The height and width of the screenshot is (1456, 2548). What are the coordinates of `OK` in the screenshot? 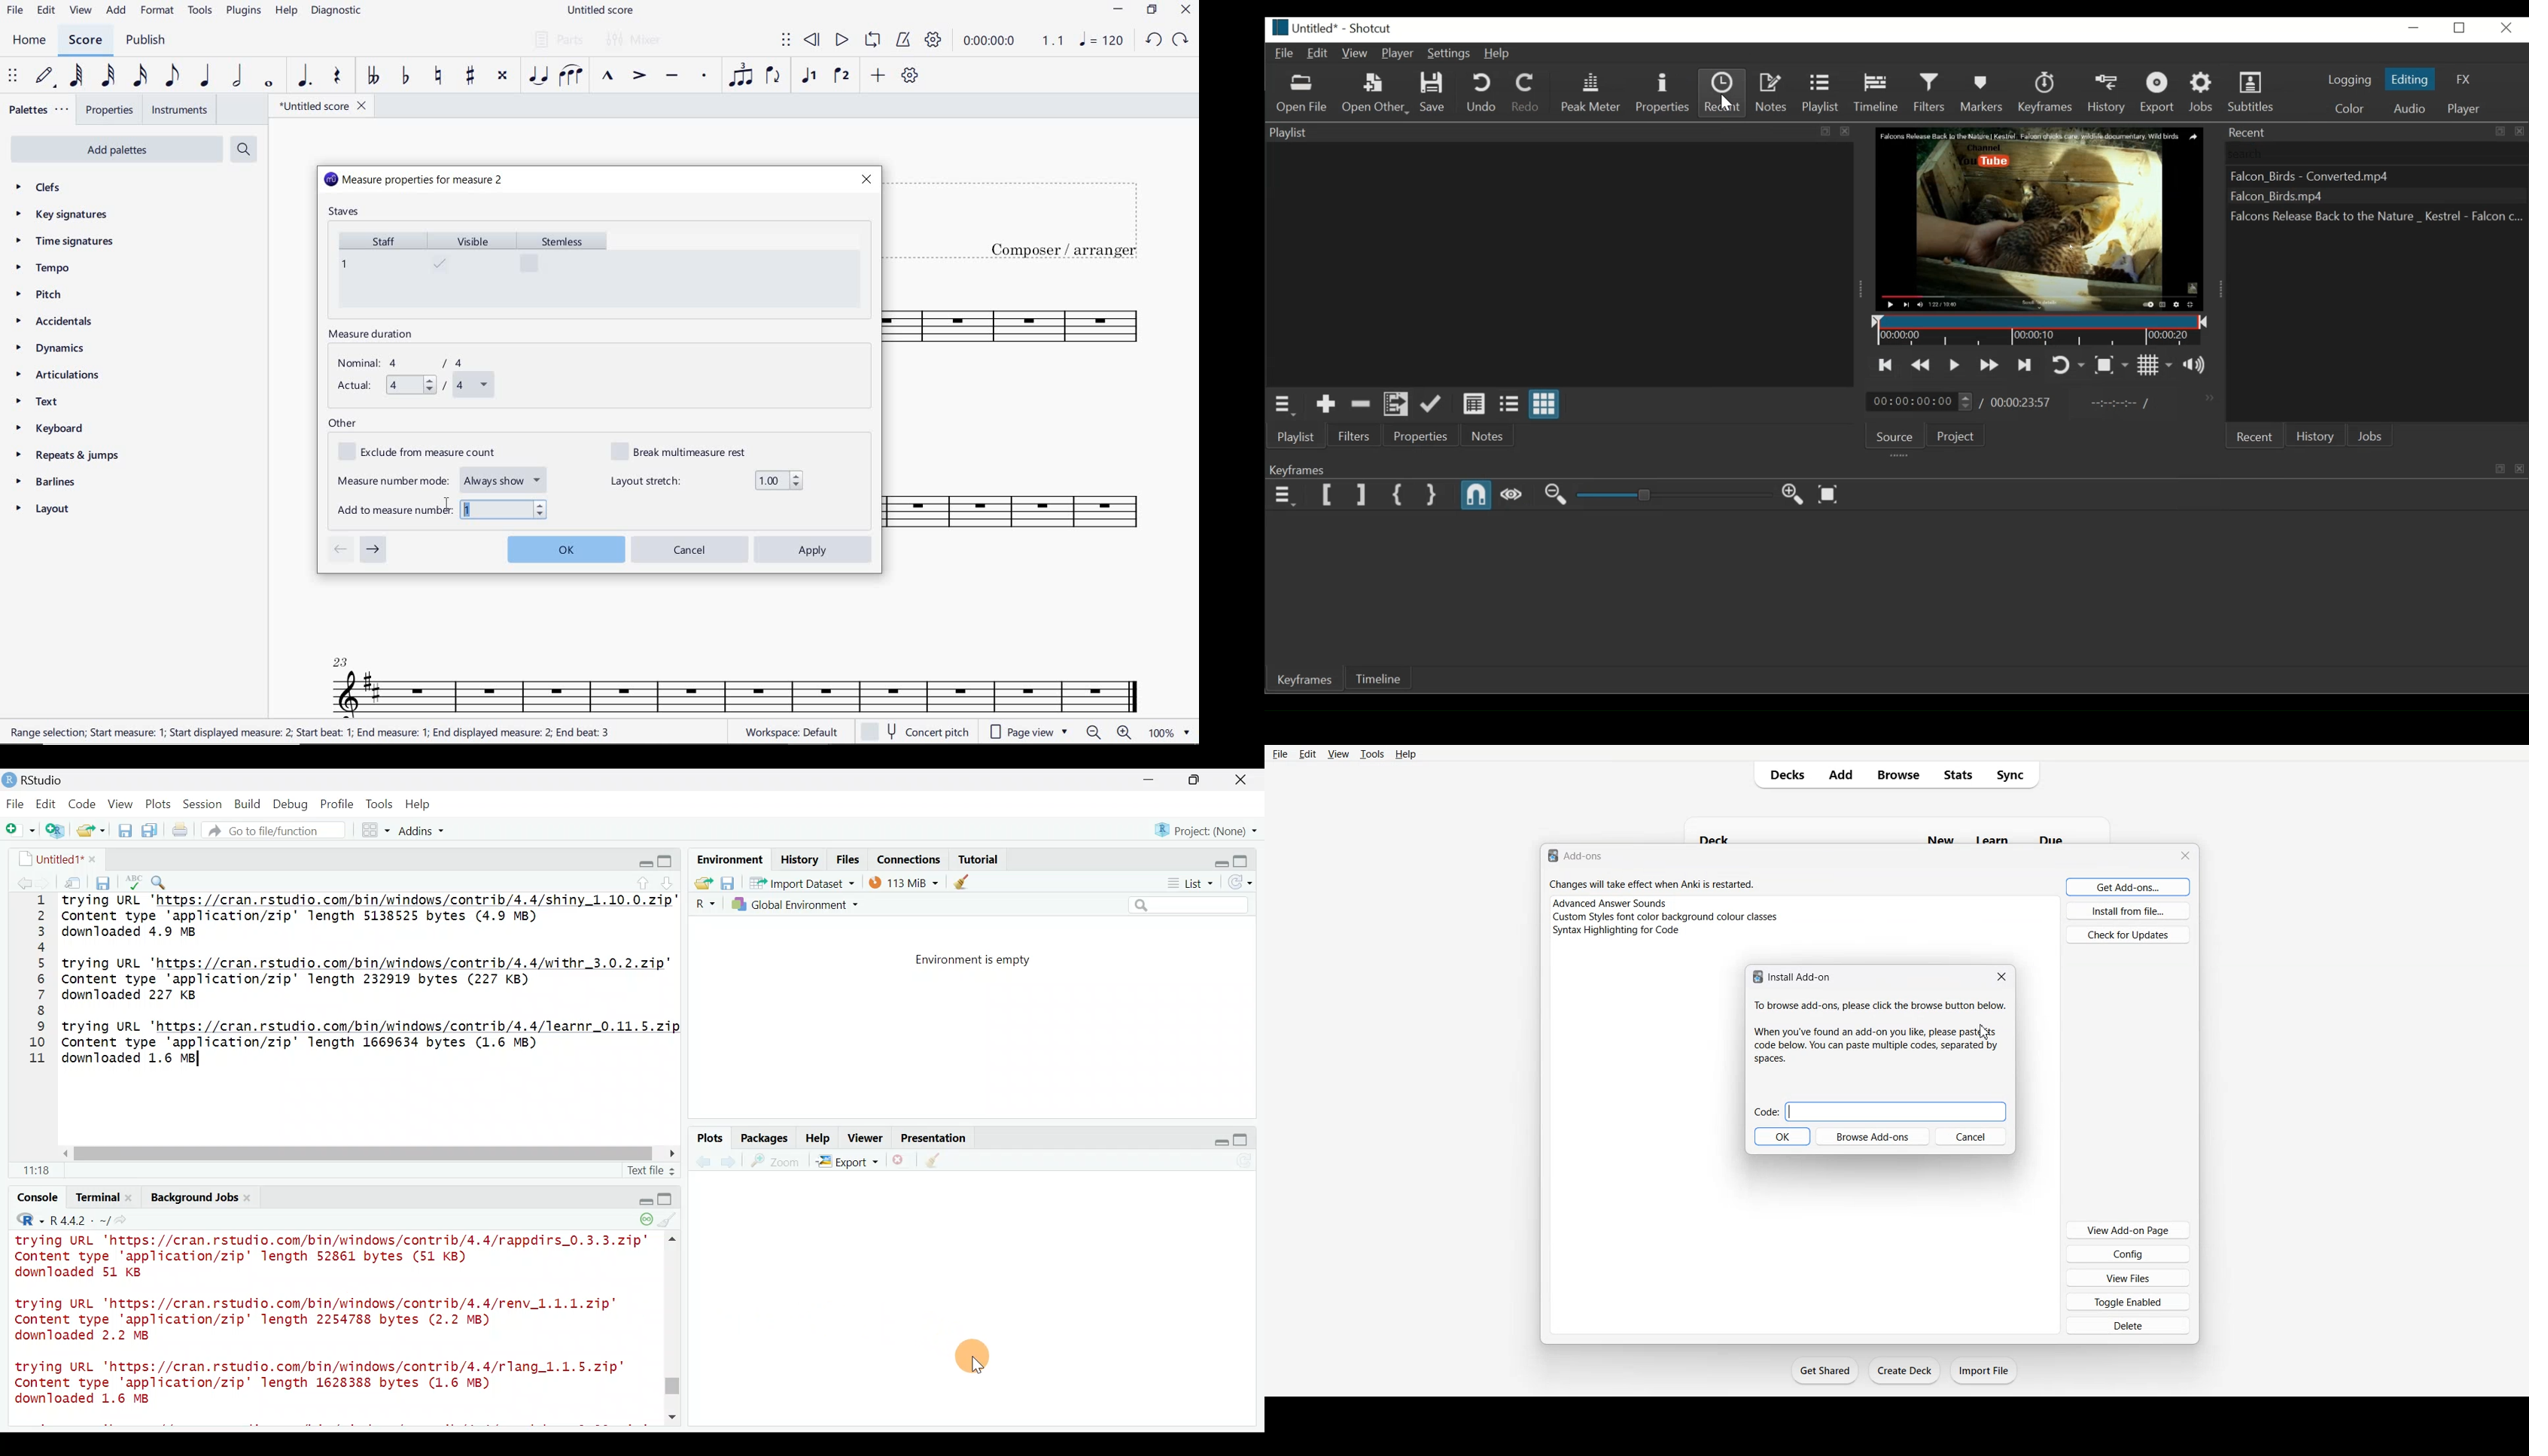 It's located at (1781, 1137).